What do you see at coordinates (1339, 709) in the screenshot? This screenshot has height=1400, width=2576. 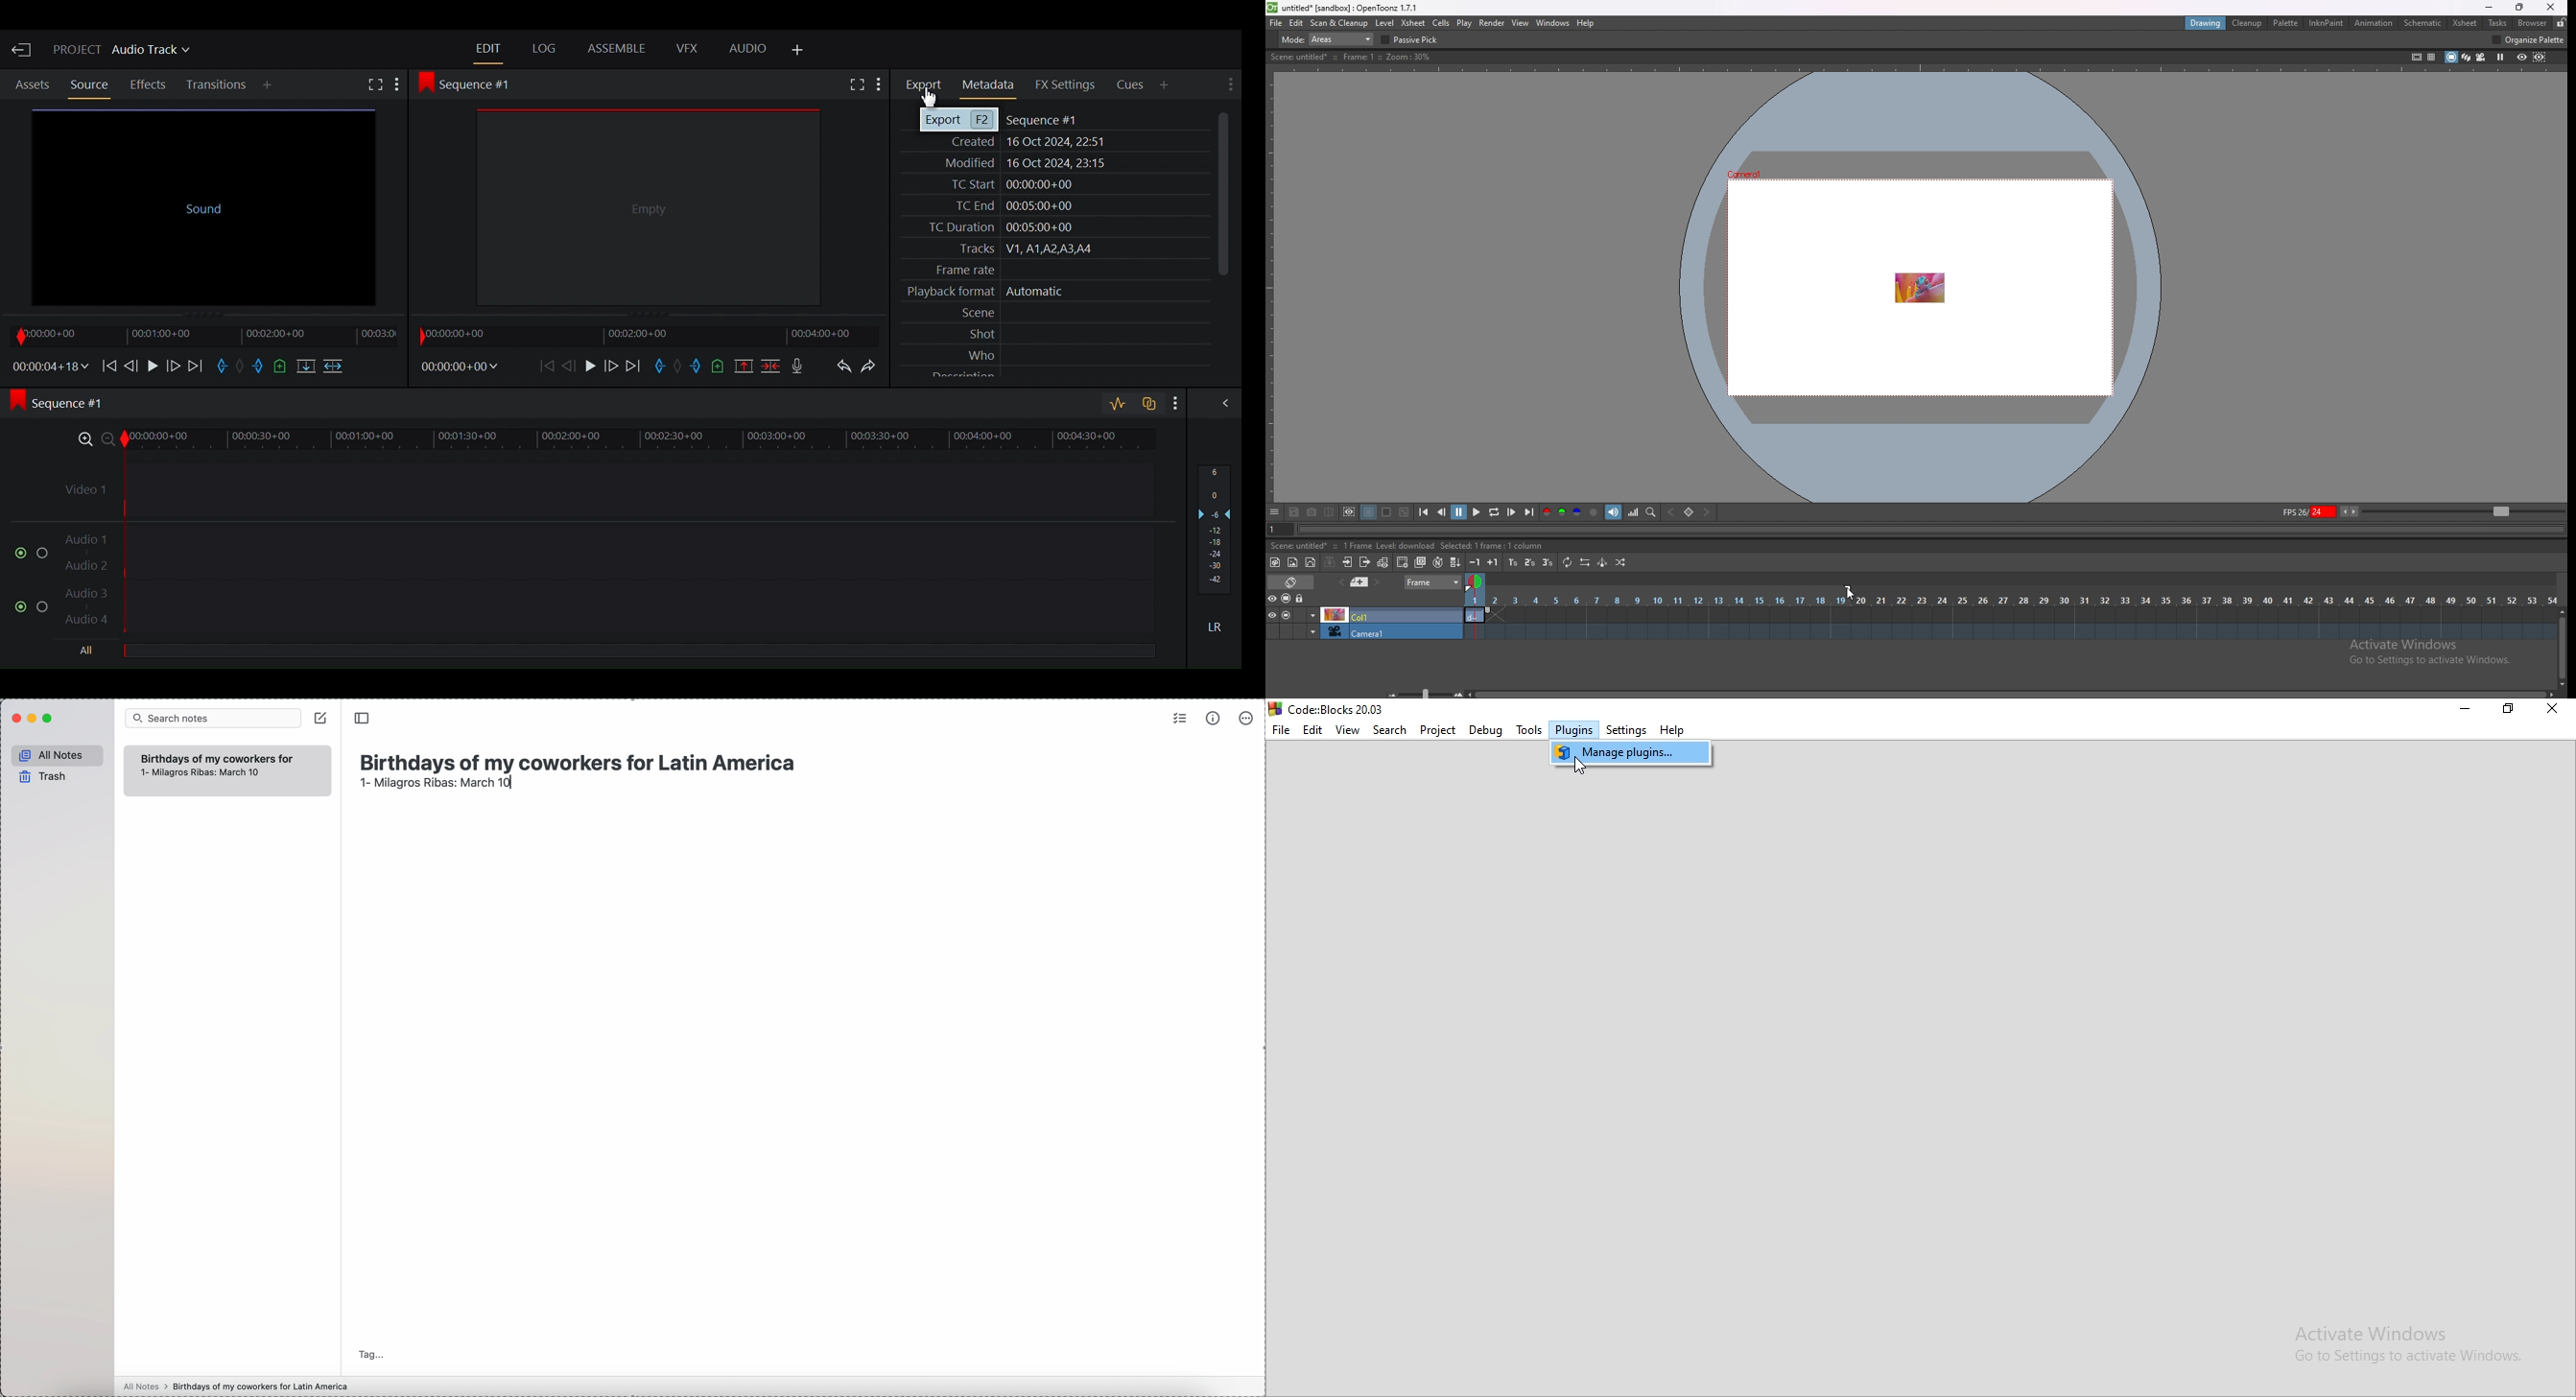 I see `Code: Blocks 20.03` at bounding box center [1339, 709].